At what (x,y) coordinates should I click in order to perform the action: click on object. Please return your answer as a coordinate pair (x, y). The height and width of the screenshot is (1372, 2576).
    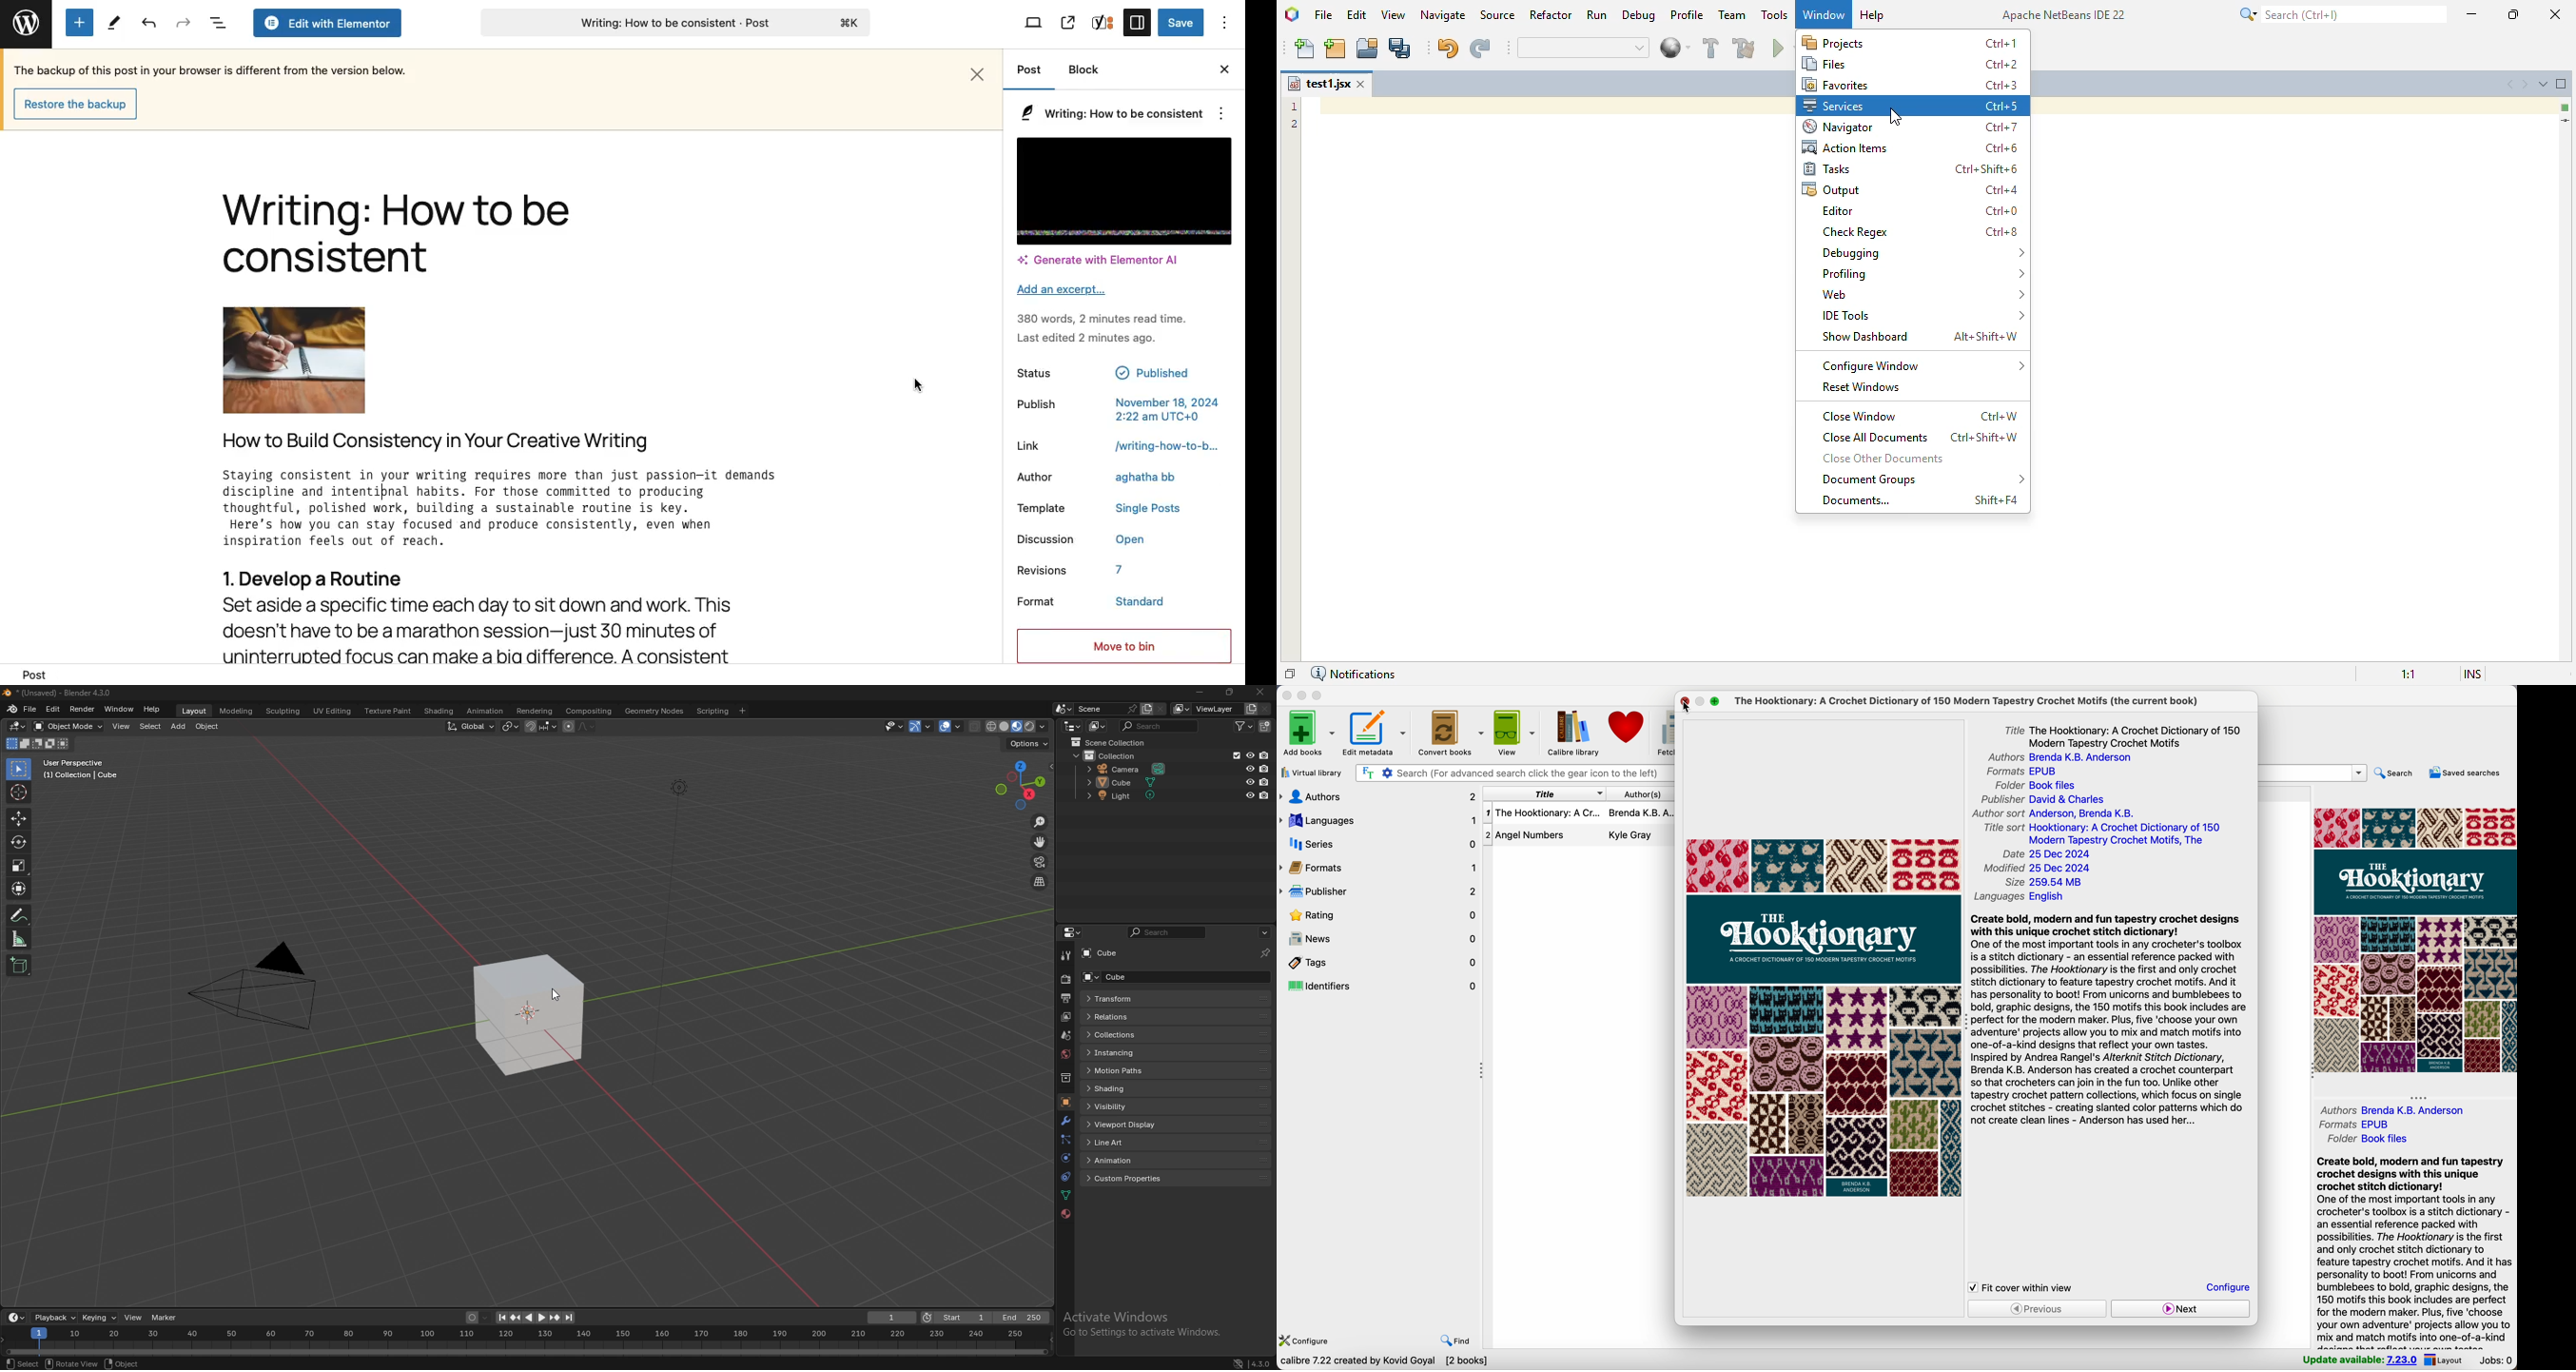
    Looking at the image, I should click on (122, 1363).